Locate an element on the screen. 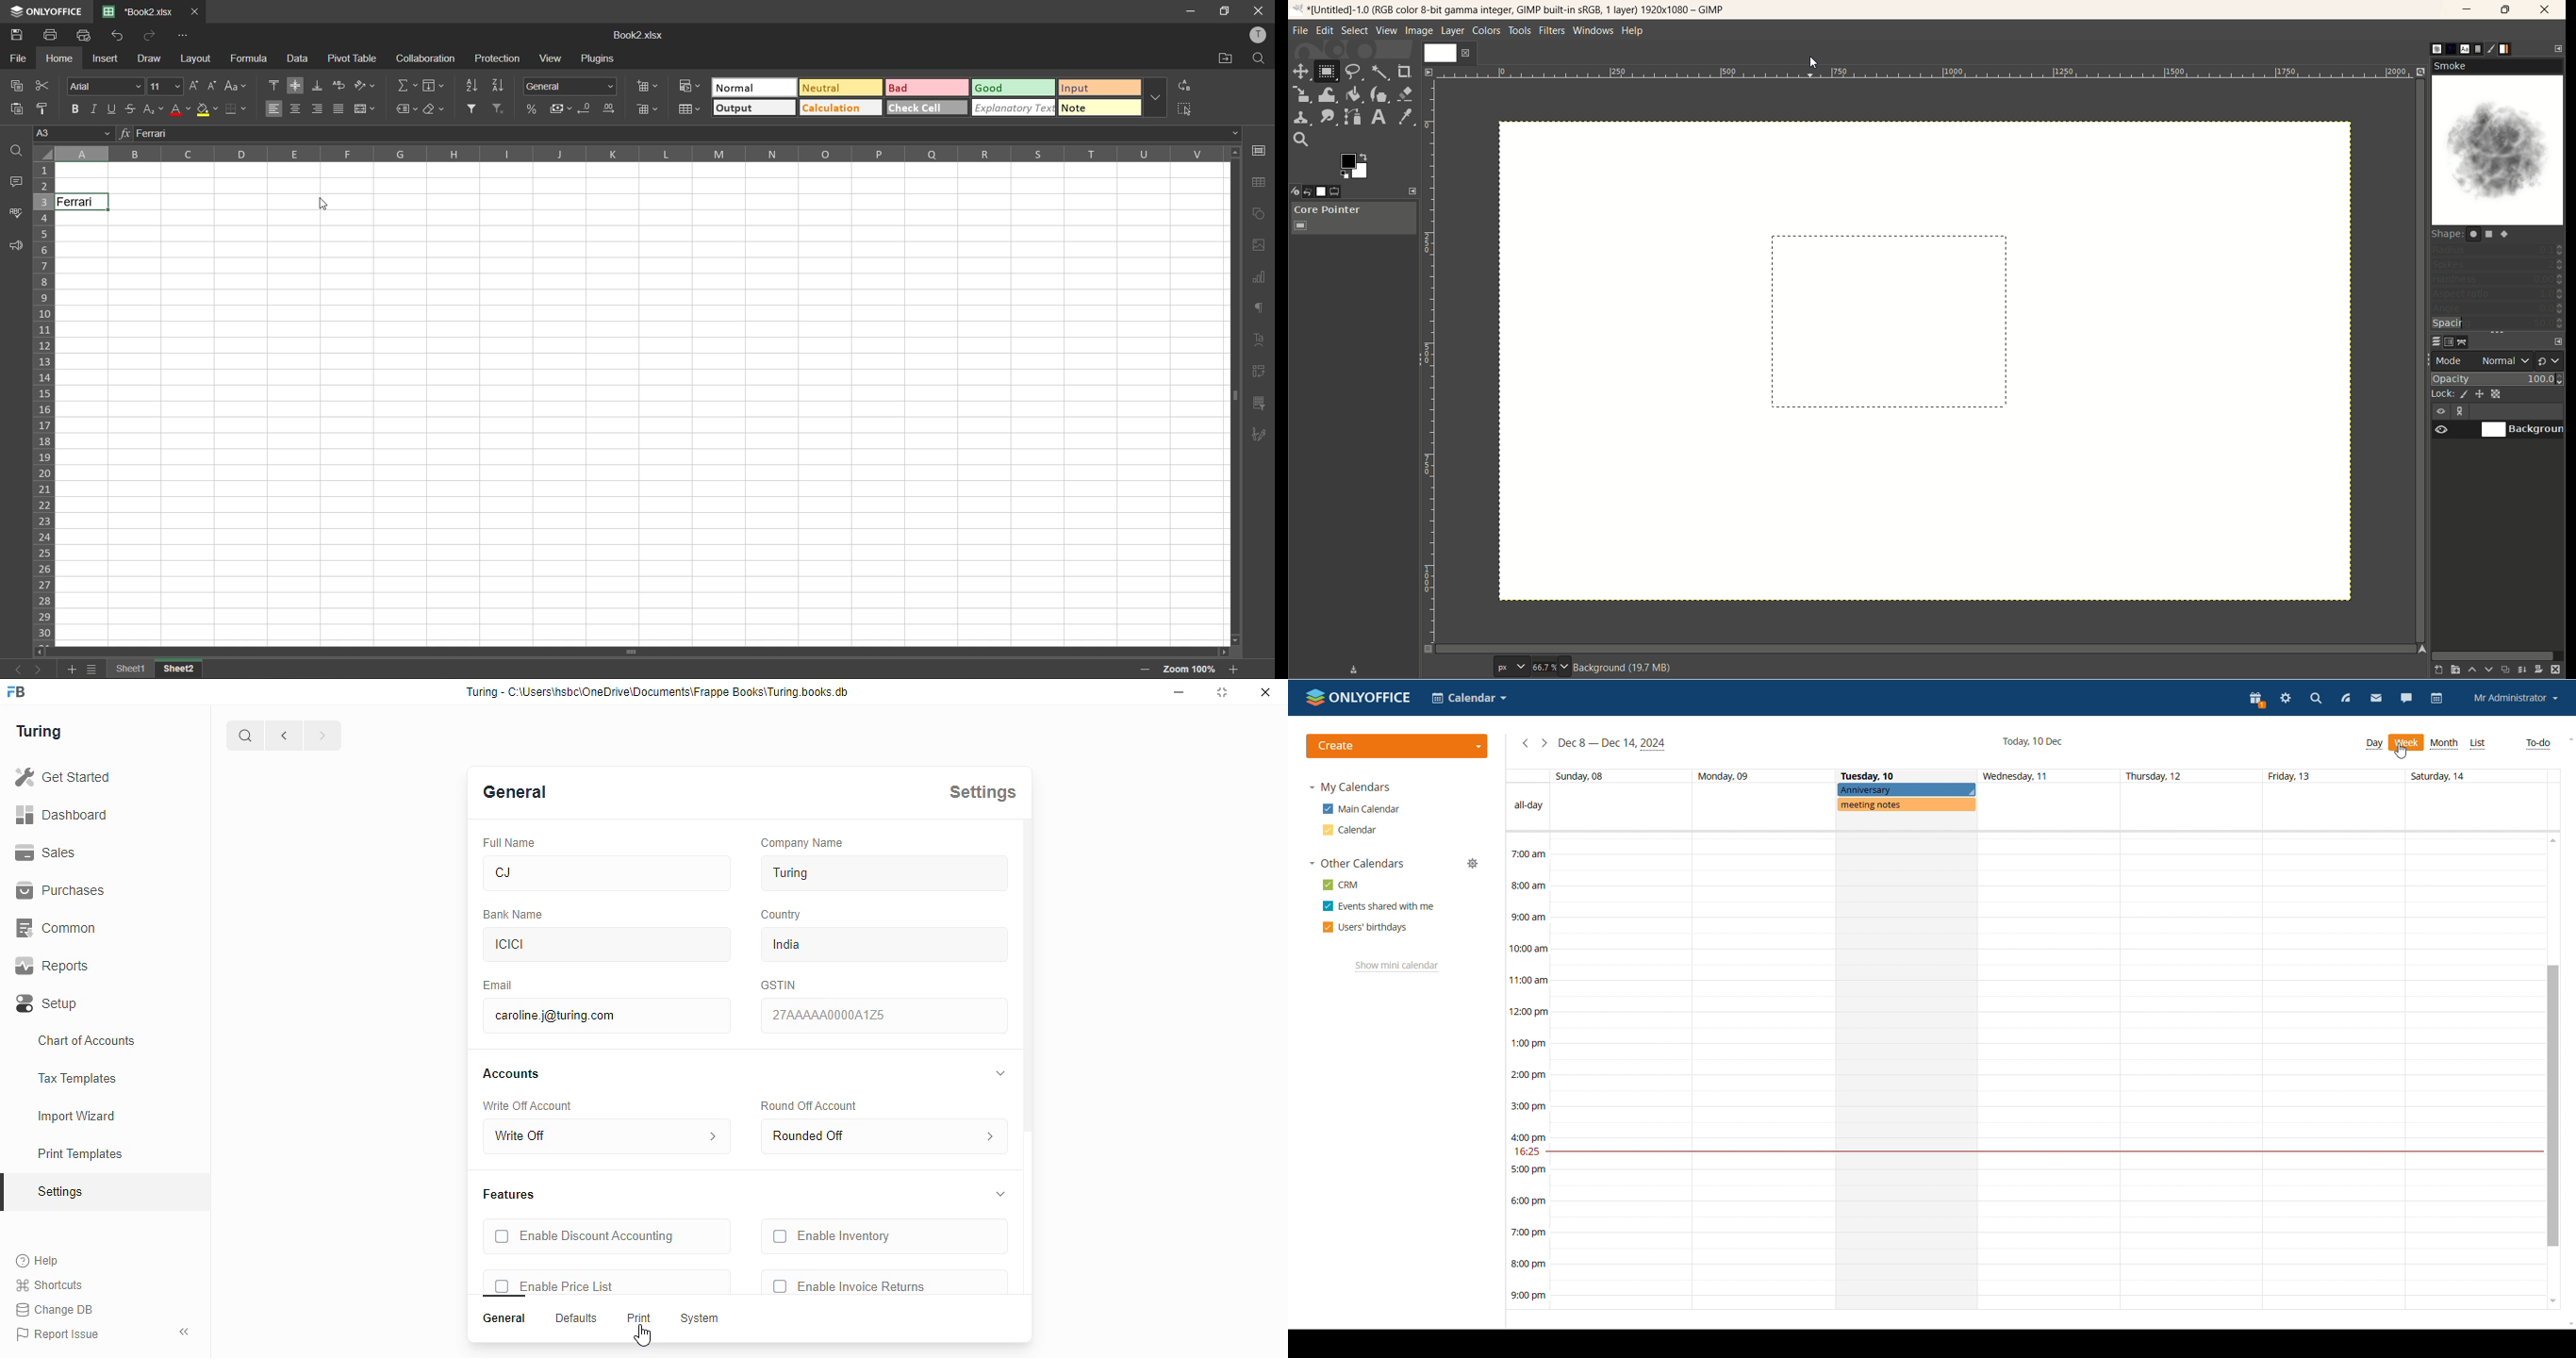 The width and height of the screenshot is (2576, 1372). ICICI is located at coordinates (606, 945).